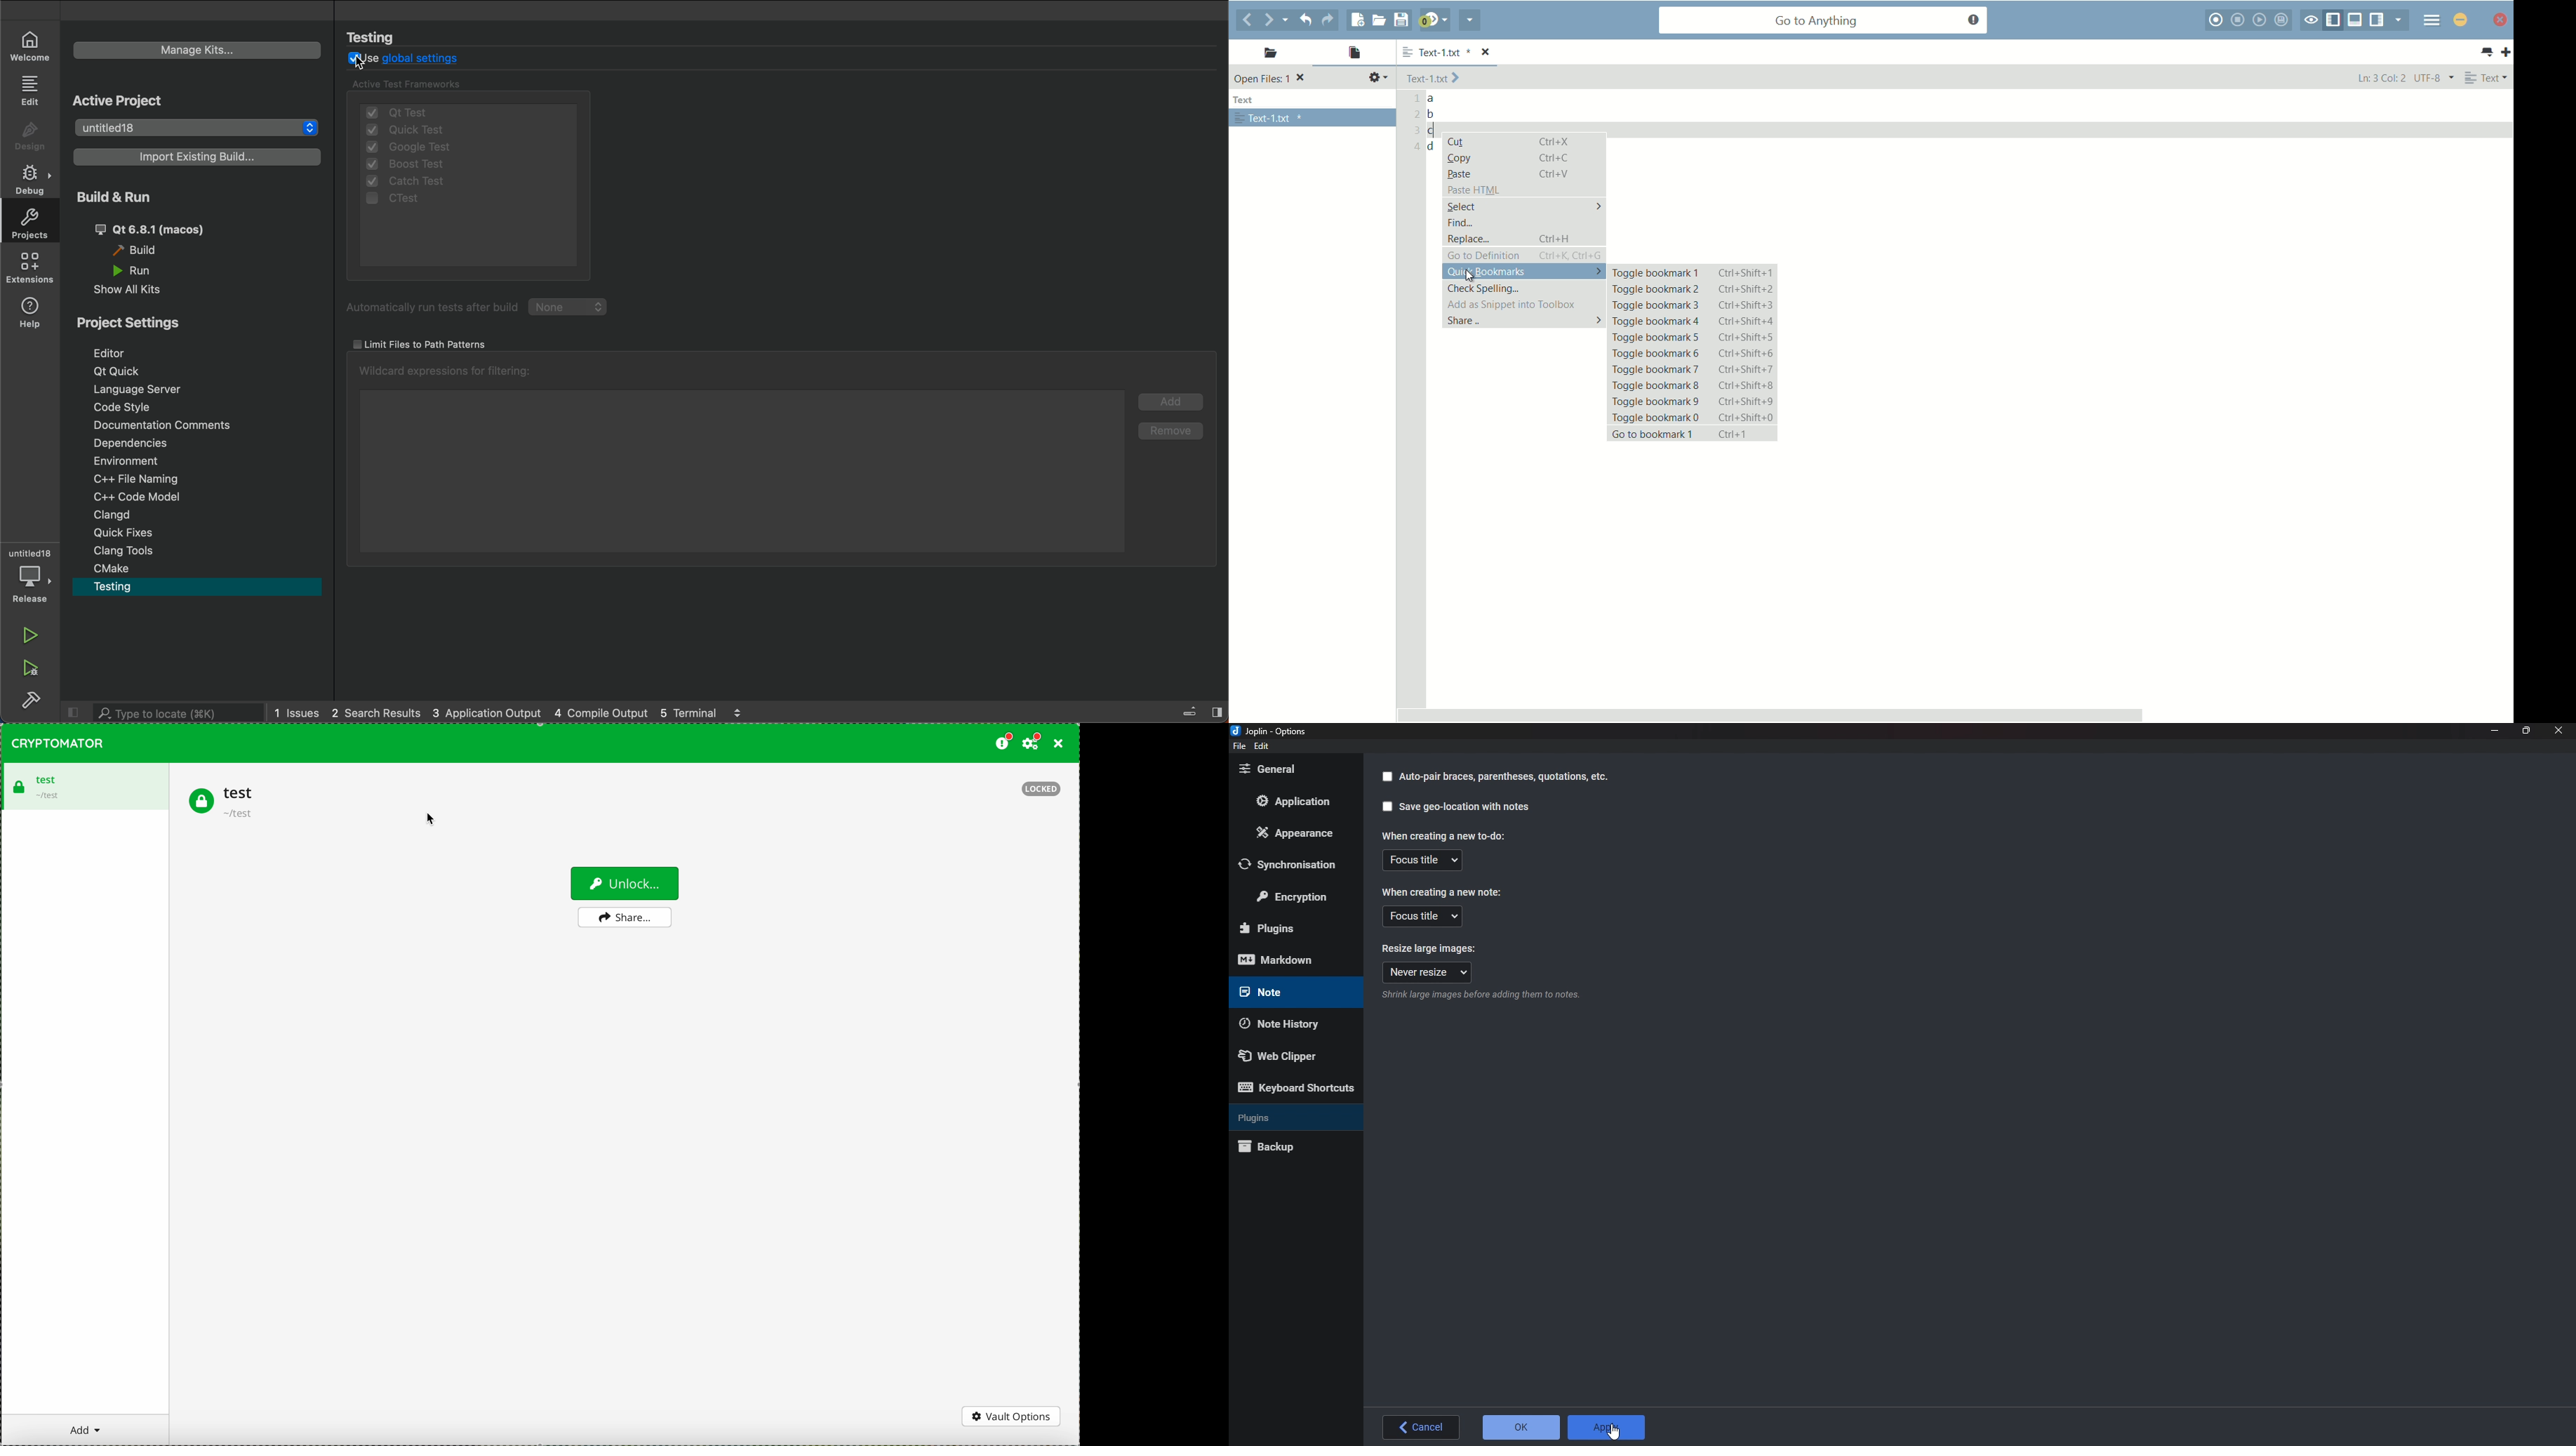 This screenshot has height=1456, width=2576. I want to click on Resize, so click(2526, 731).